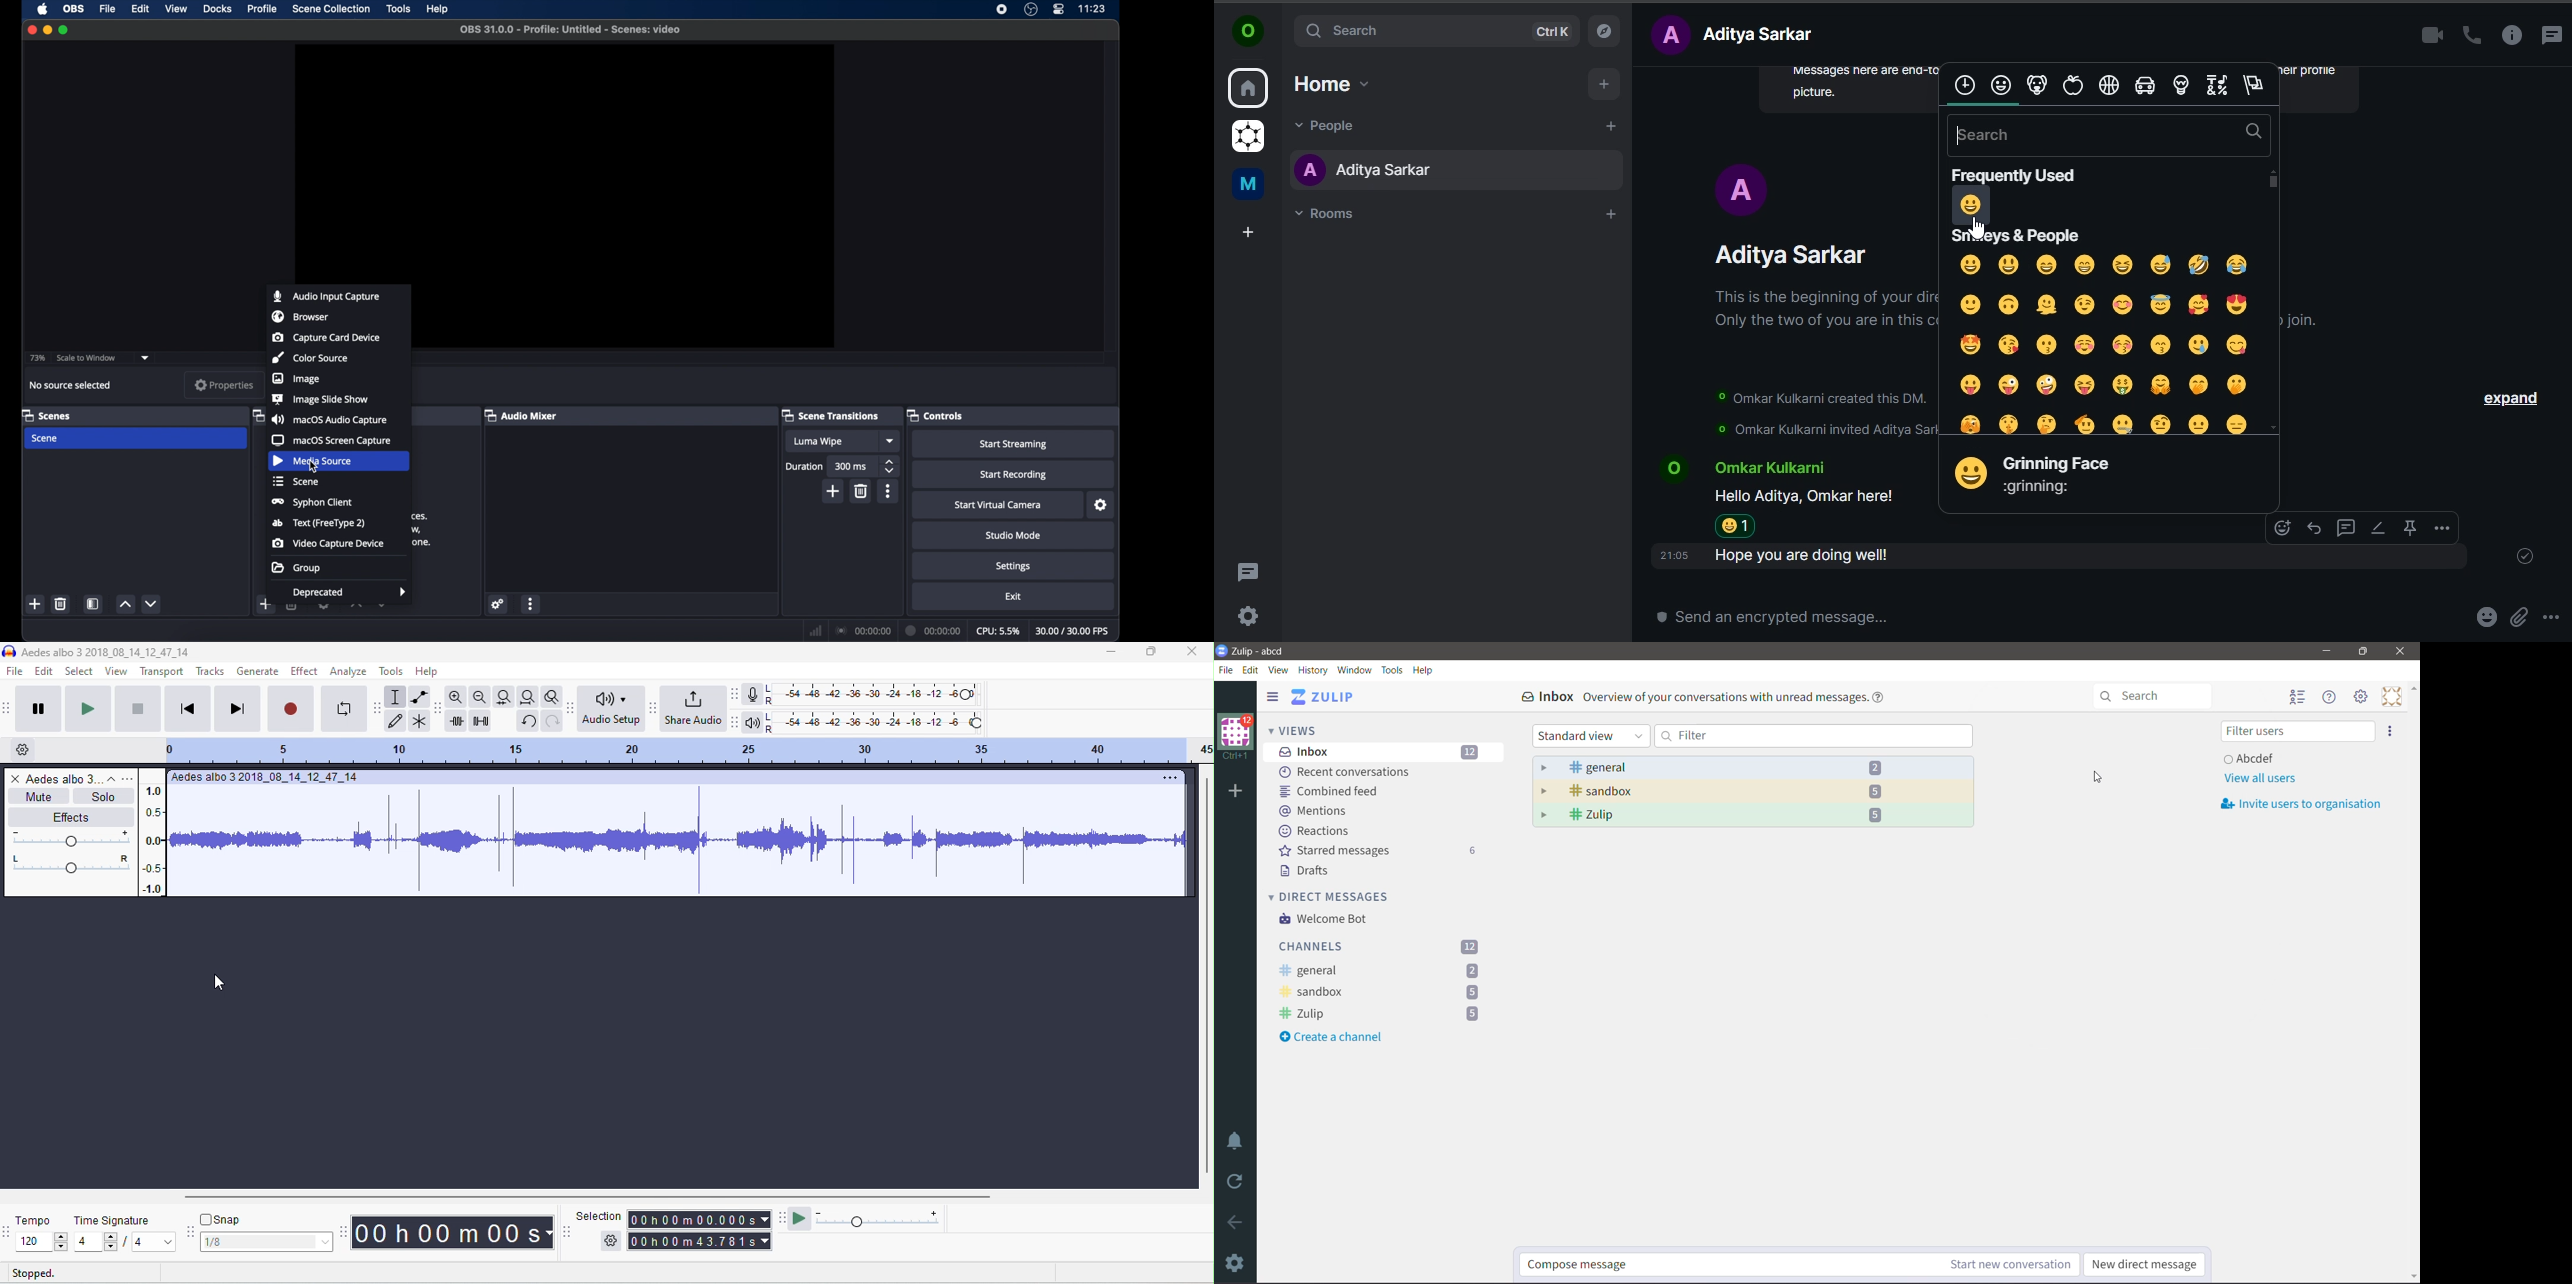  I want to click on select snapping, so click(266, 1240).